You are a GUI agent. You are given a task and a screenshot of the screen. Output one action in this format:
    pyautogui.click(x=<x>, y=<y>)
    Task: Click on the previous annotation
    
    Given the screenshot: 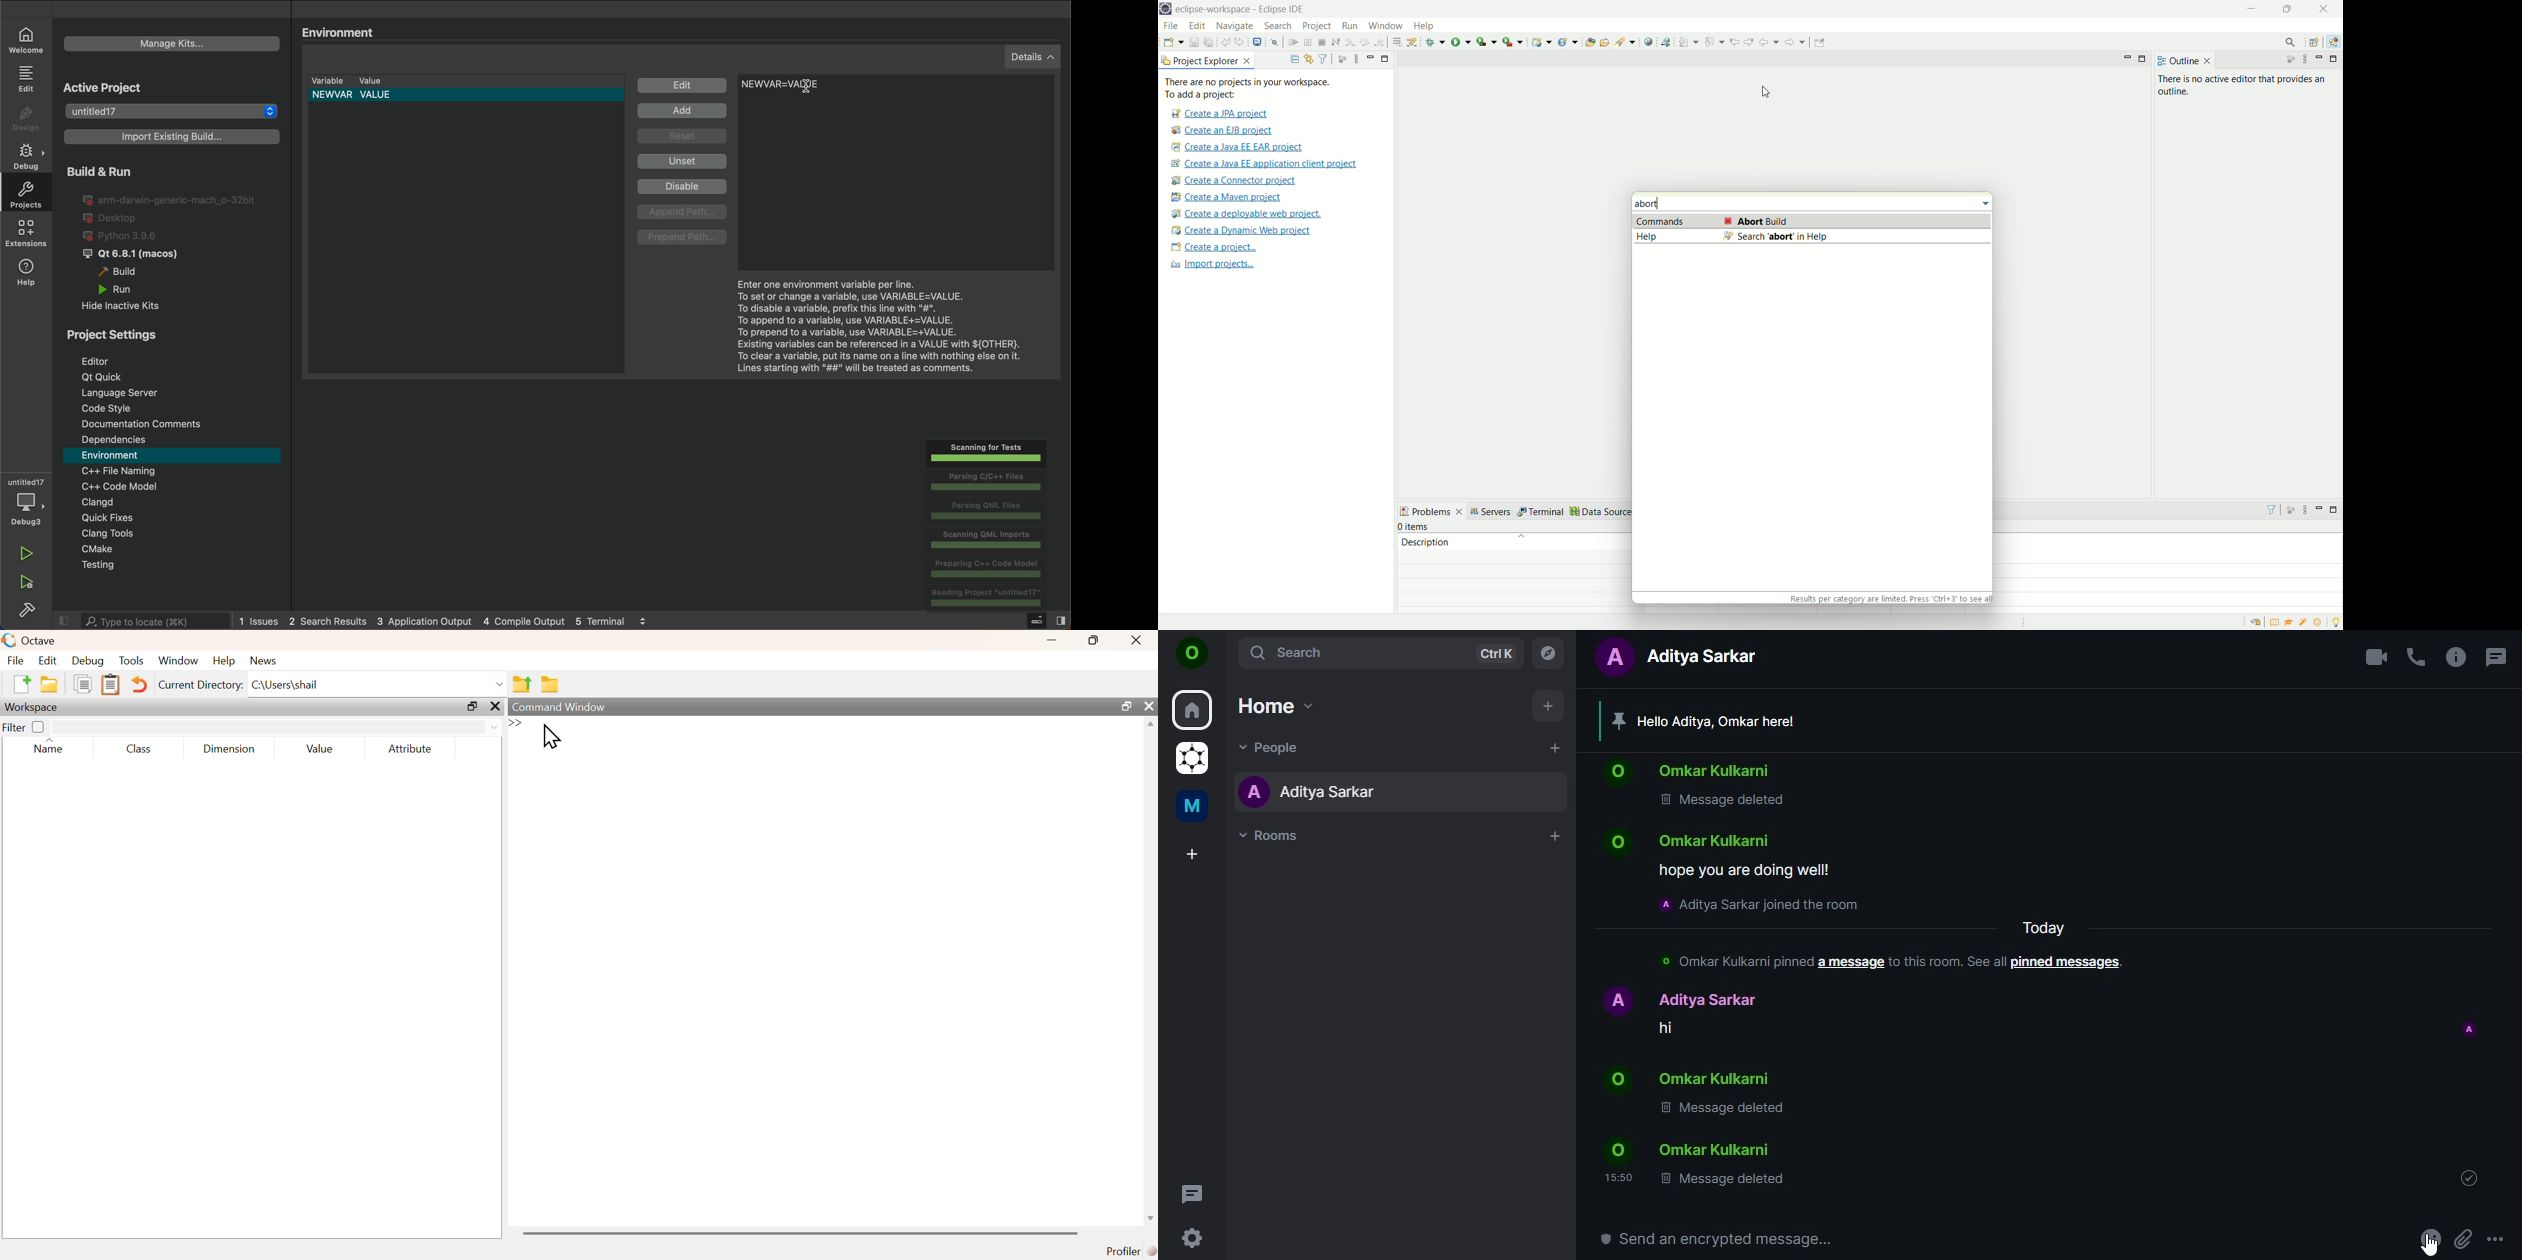 What is the action you would take?
    pyautogui.click(x=1712, y=42)
    